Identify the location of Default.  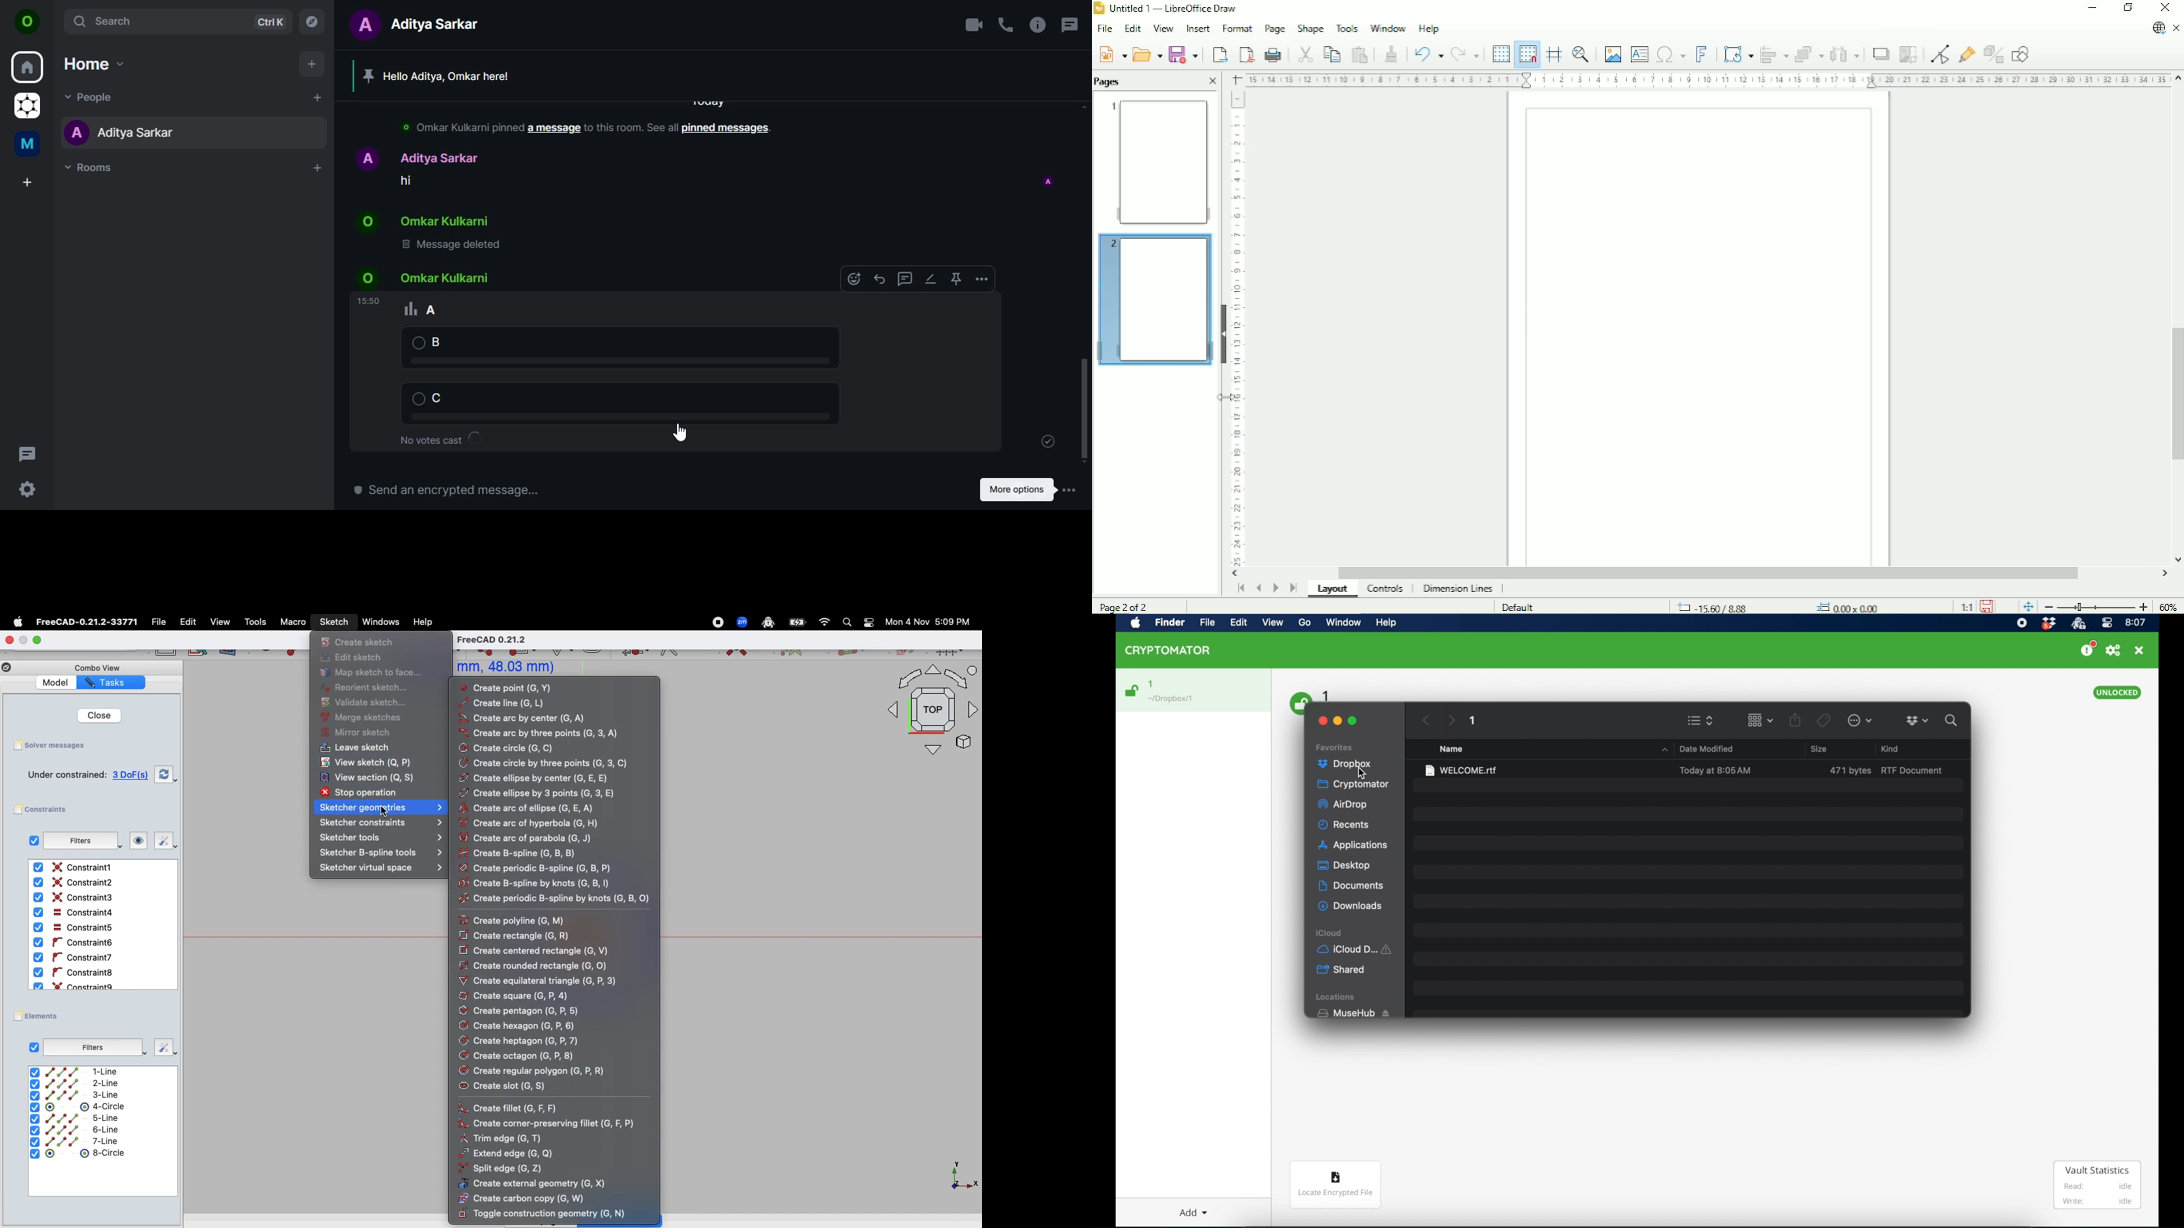
(1520, 607).